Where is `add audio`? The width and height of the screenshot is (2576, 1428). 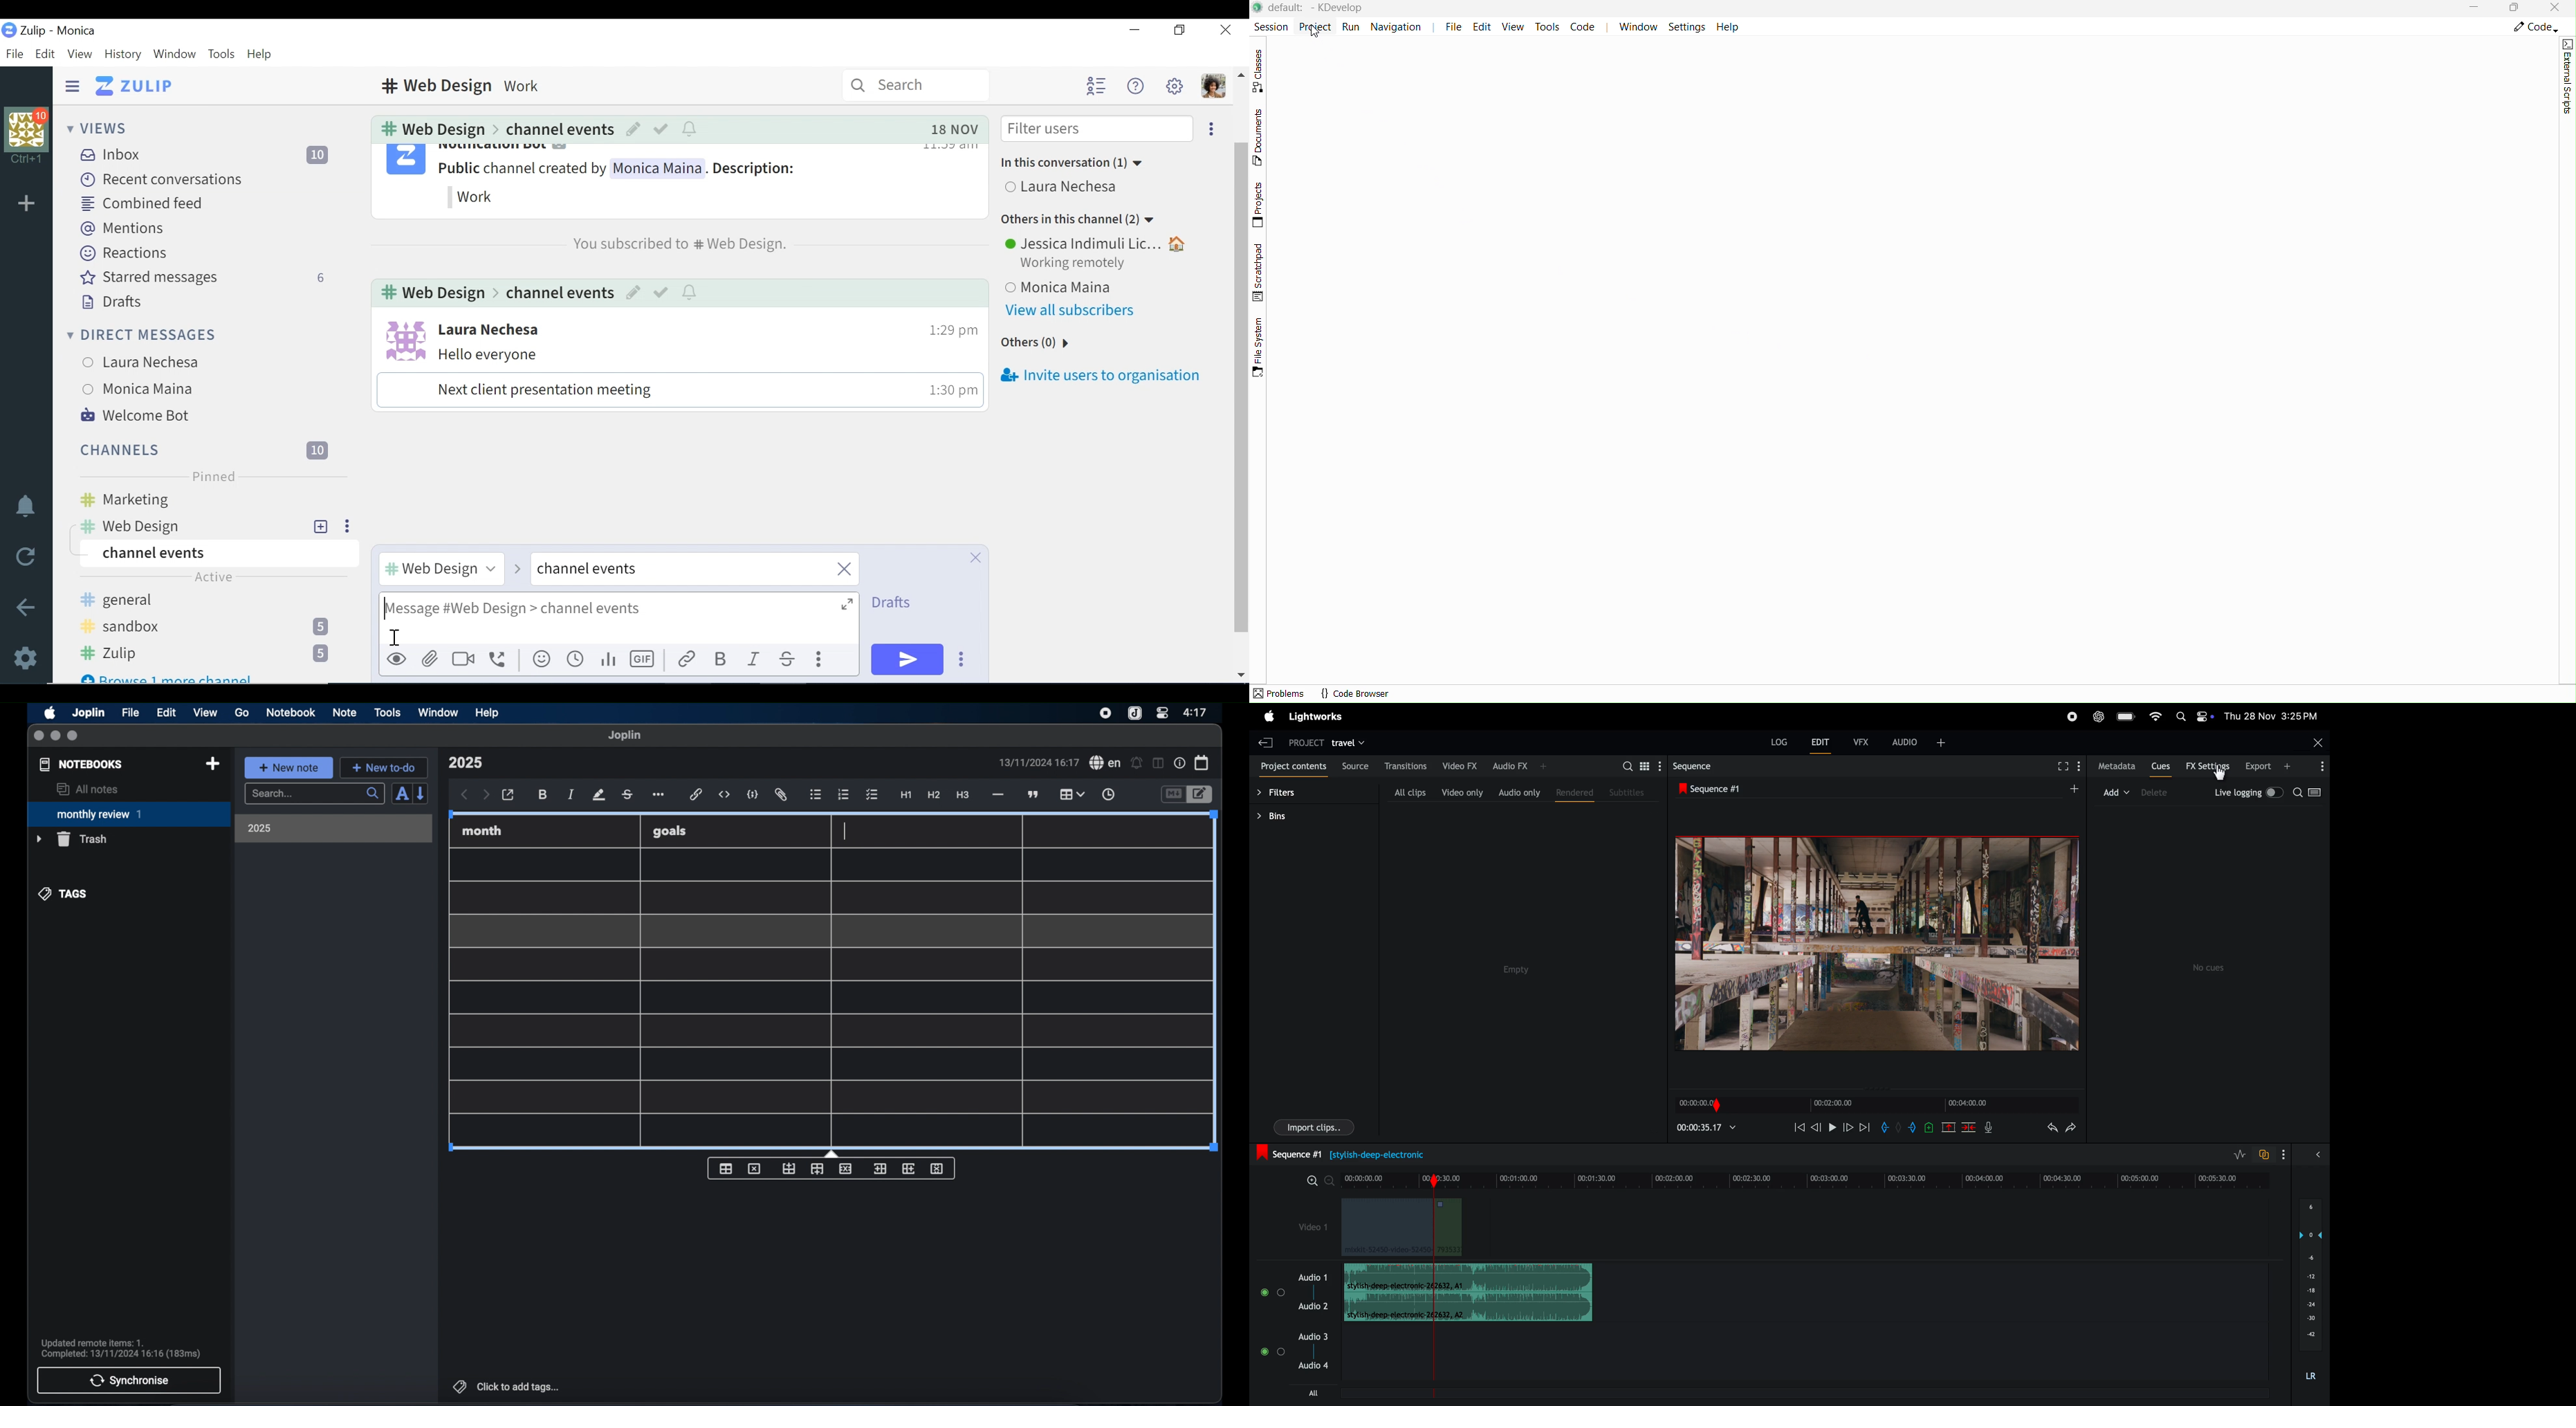 add audio is located at coordinates (1918, 745).